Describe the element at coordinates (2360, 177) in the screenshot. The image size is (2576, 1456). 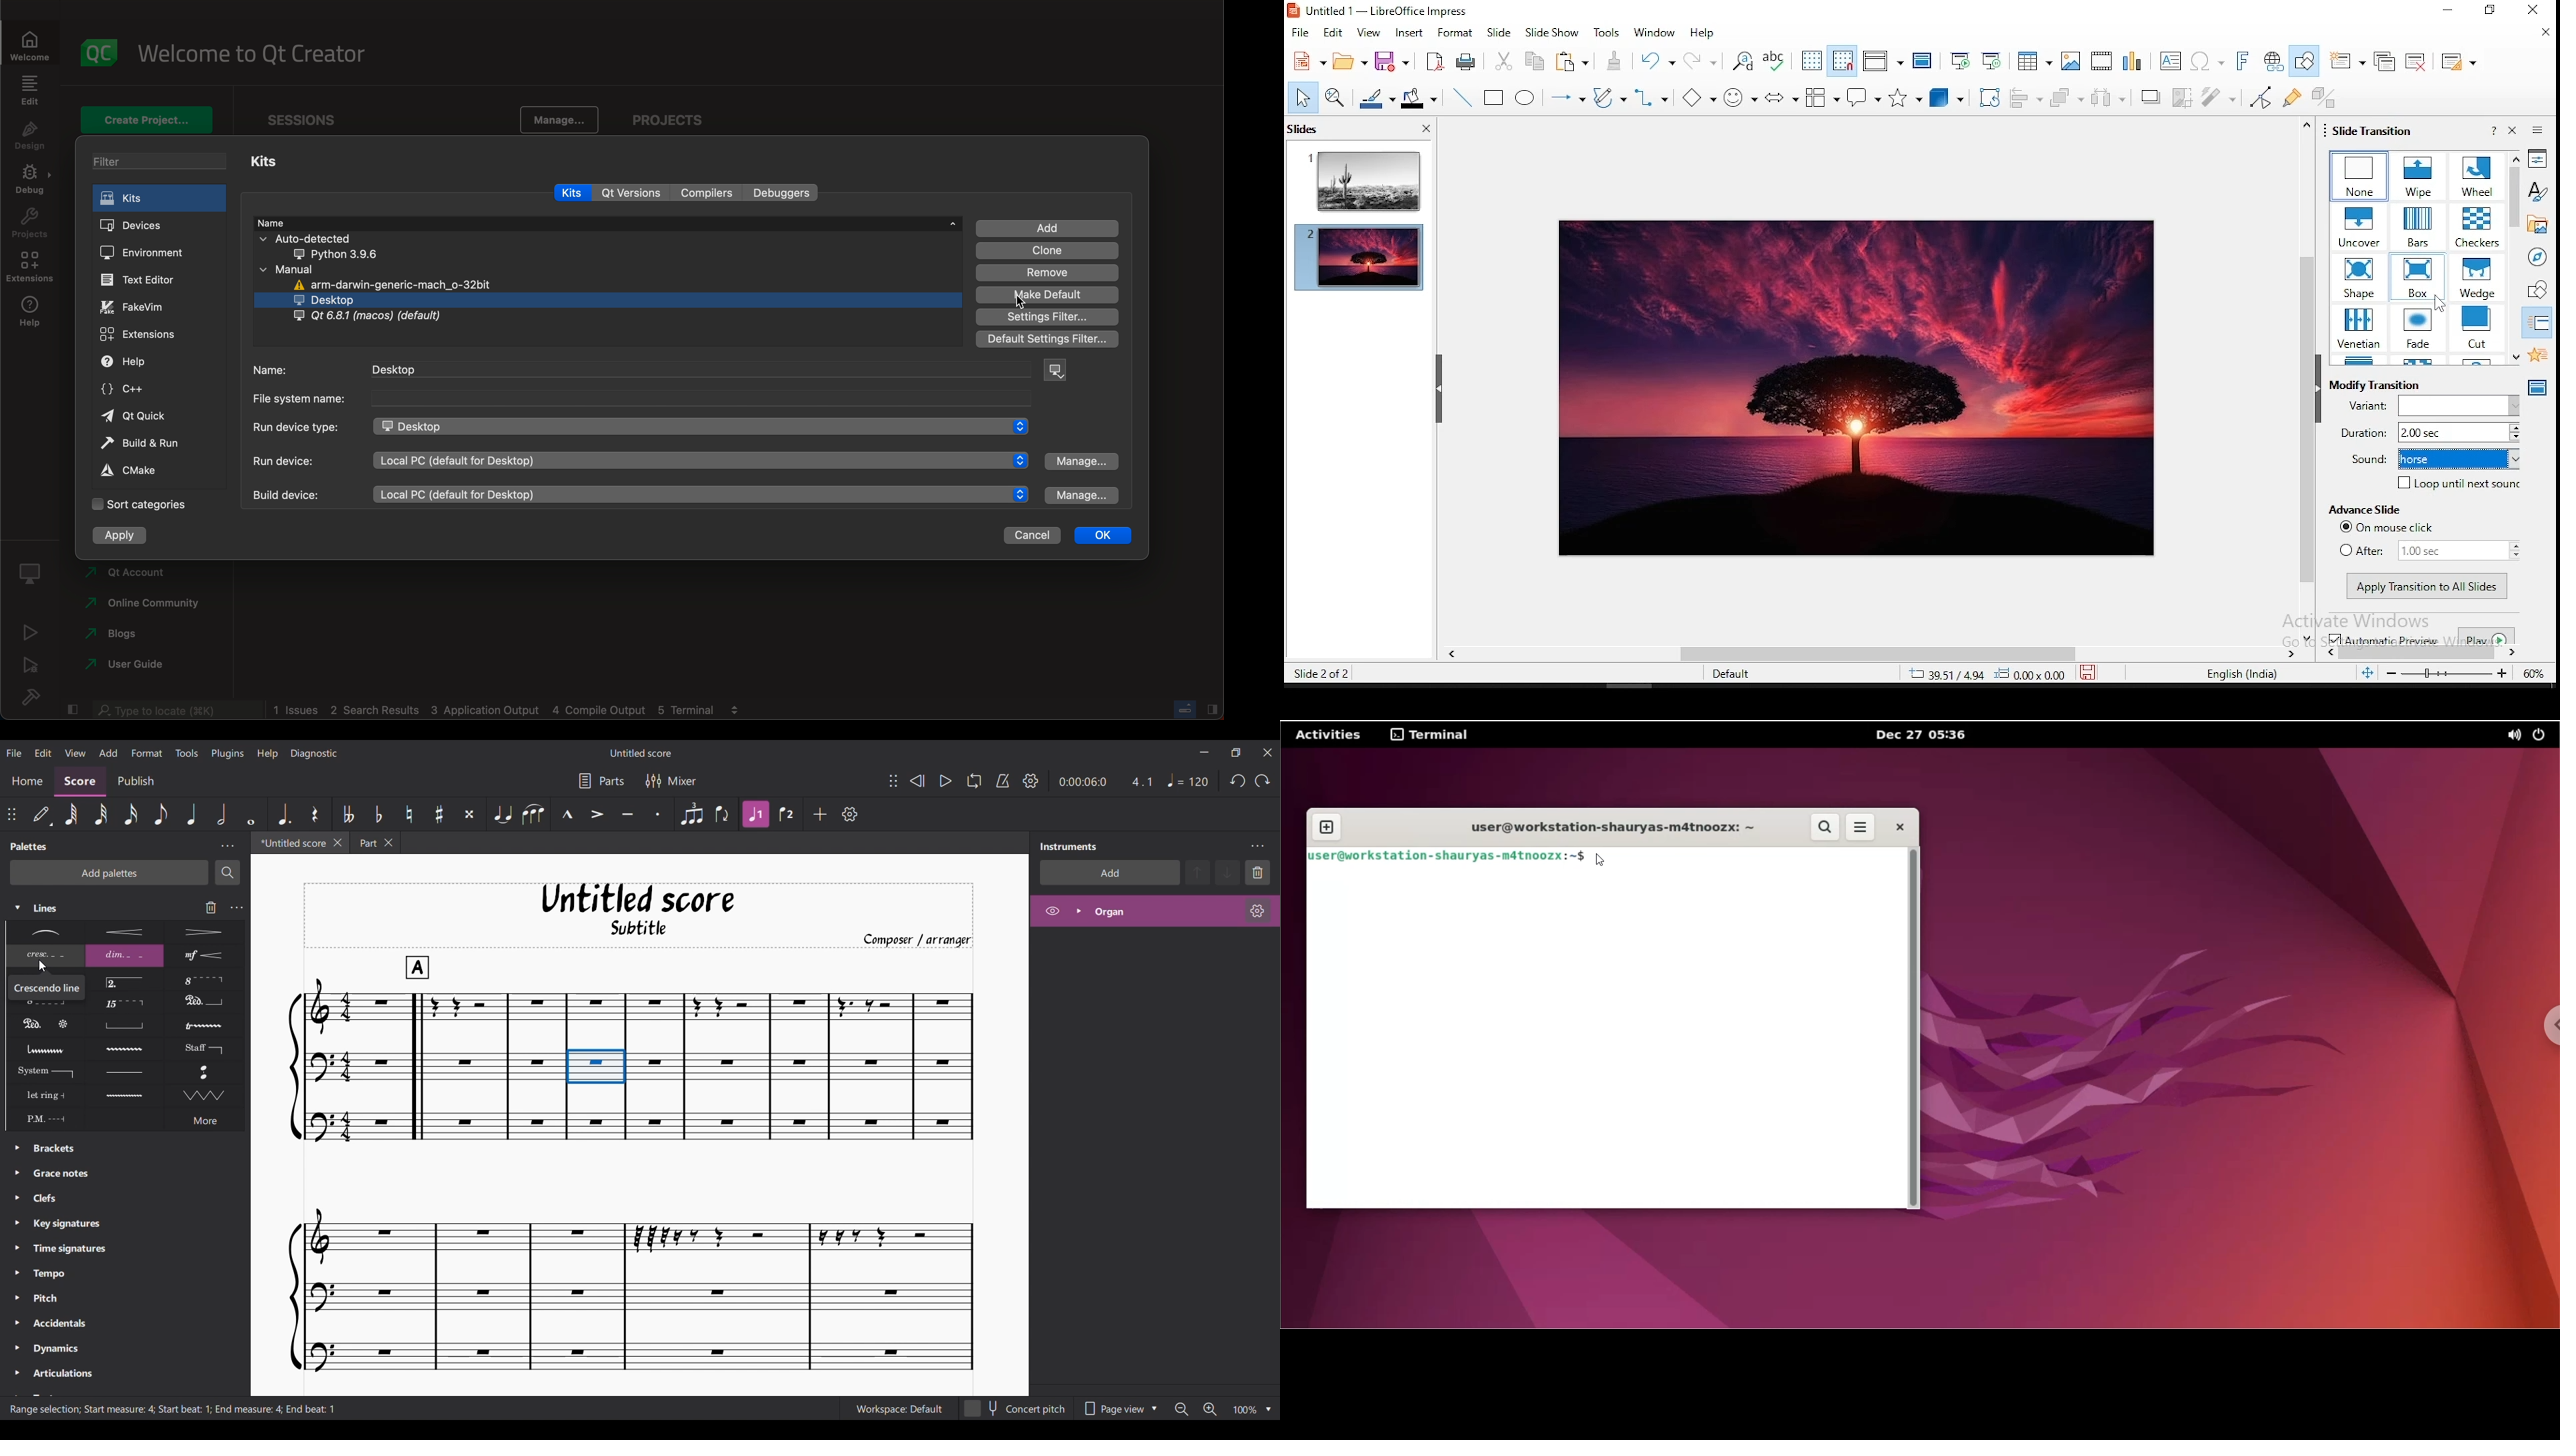
I see `transition effects` at that location.